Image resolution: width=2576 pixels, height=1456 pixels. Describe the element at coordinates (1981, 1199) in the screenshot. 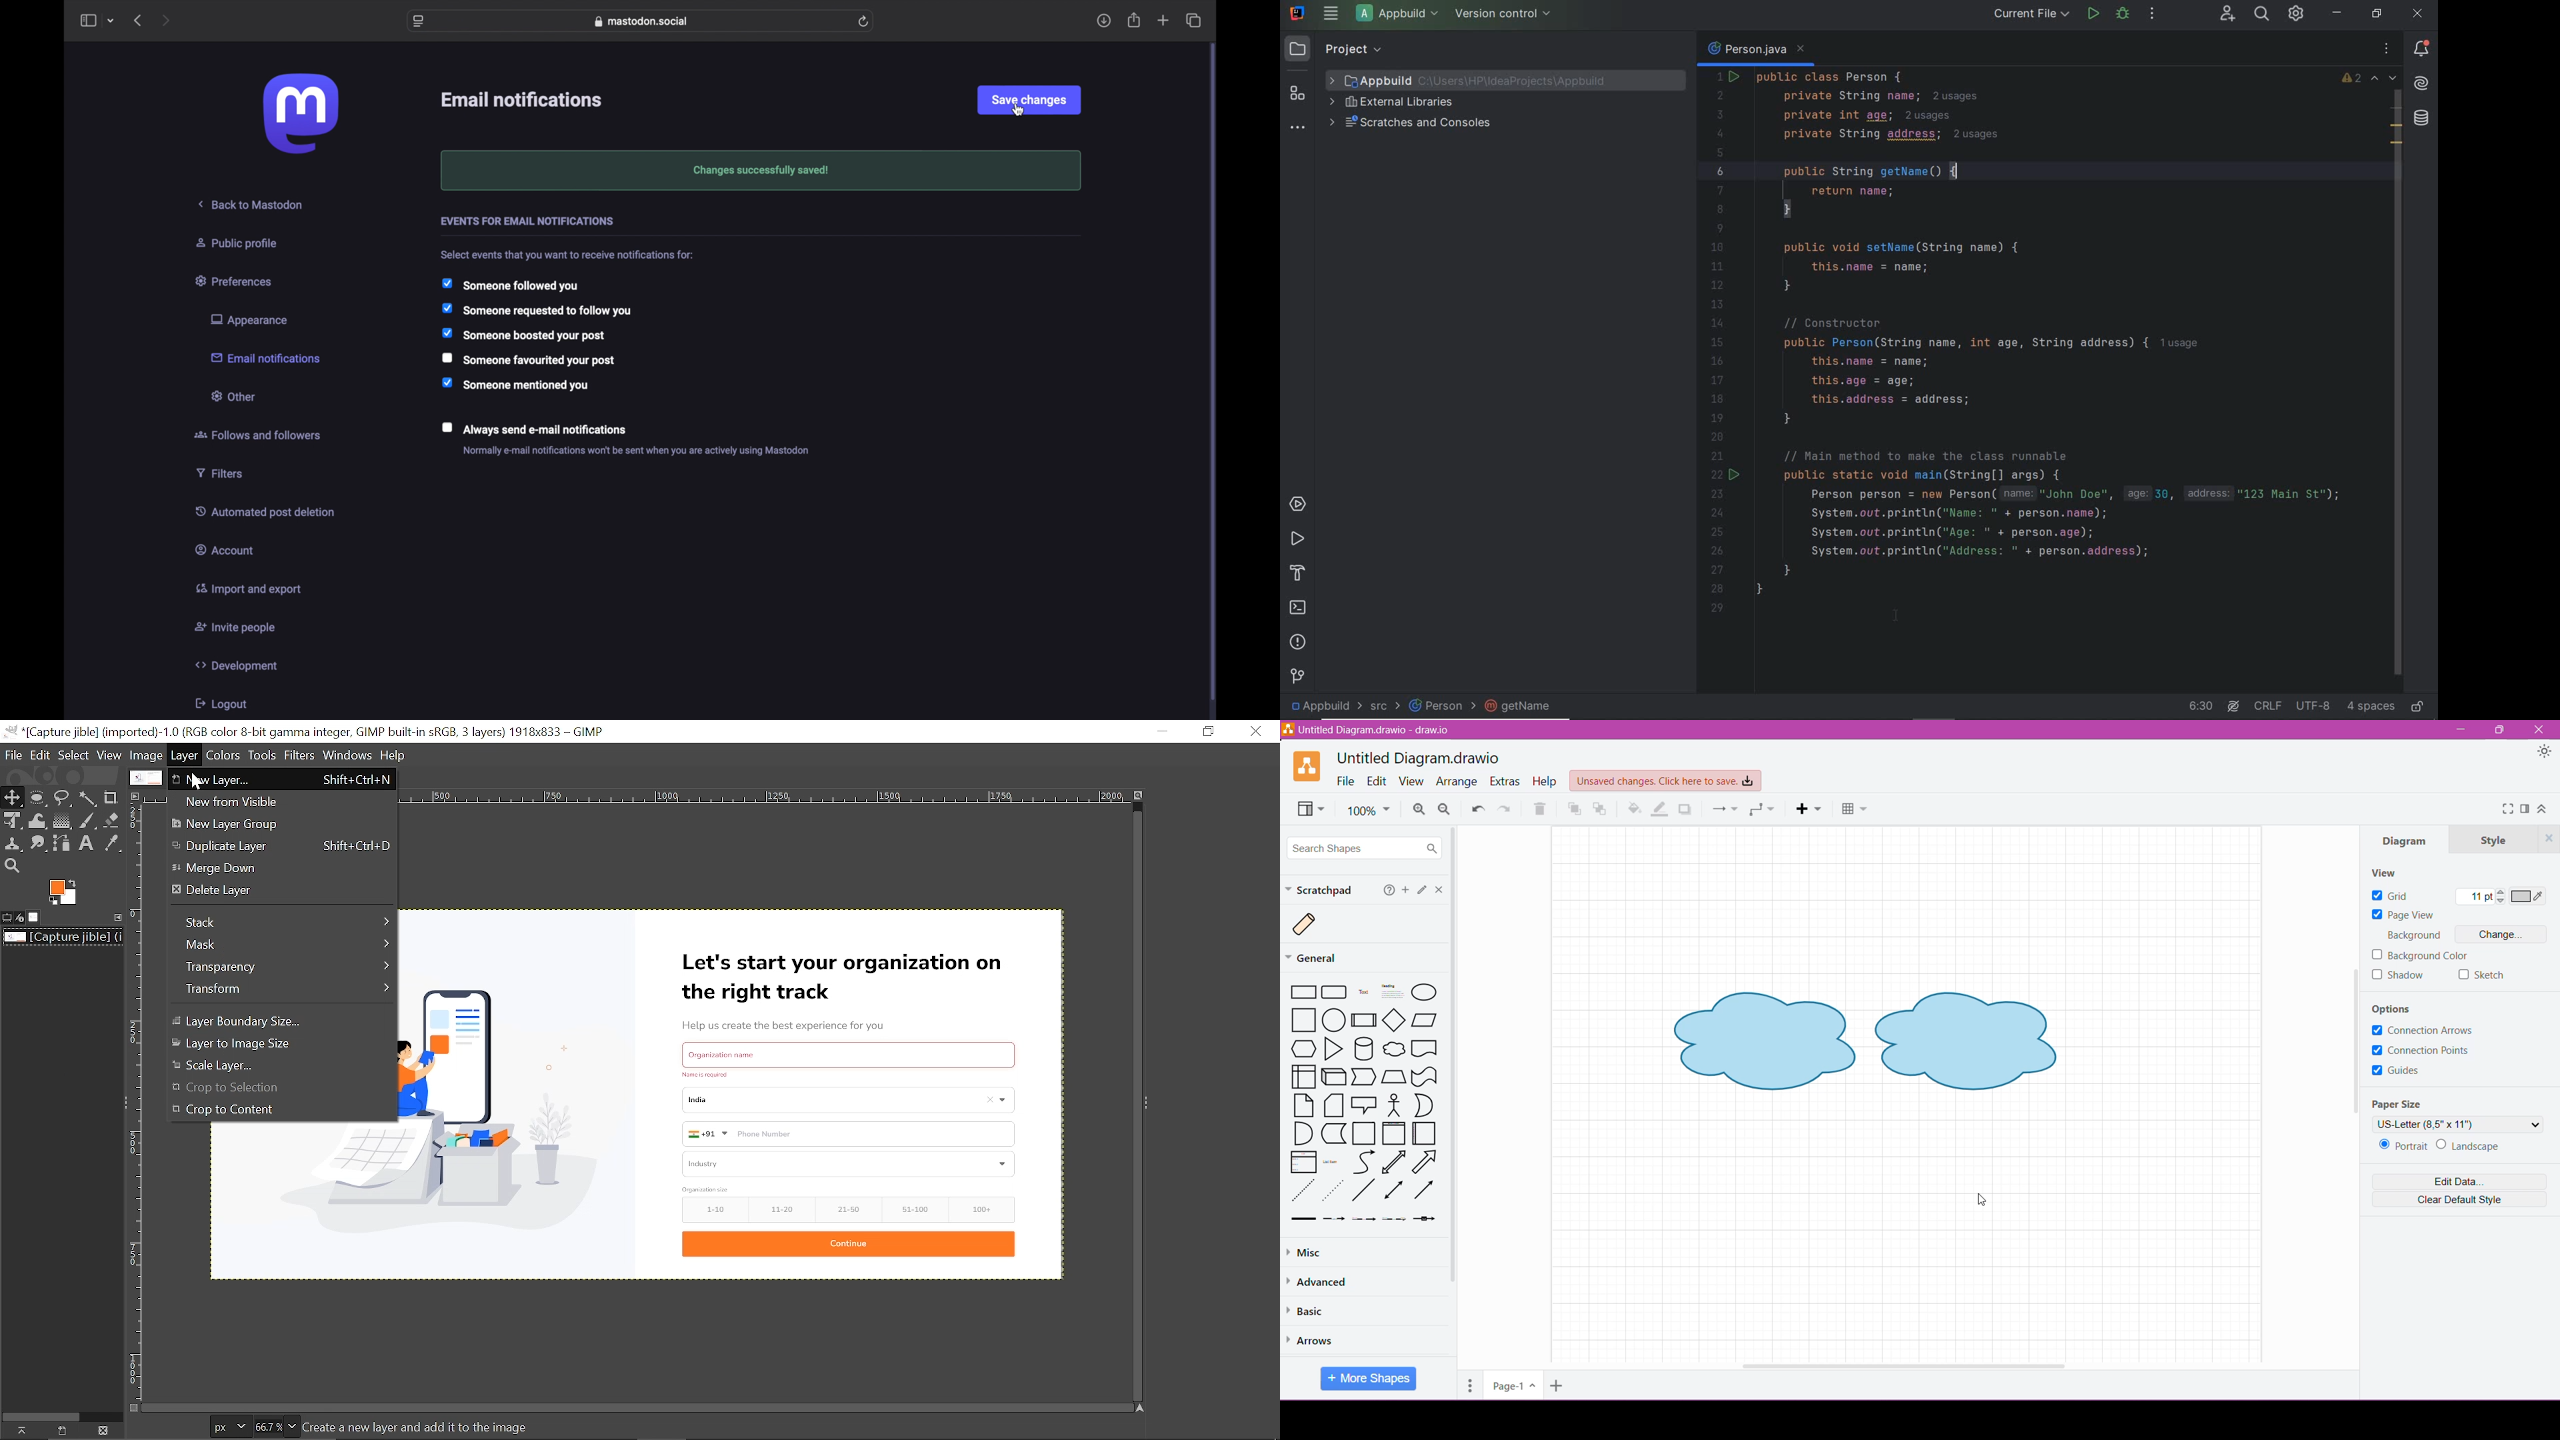

I see `Cursor` at that location.